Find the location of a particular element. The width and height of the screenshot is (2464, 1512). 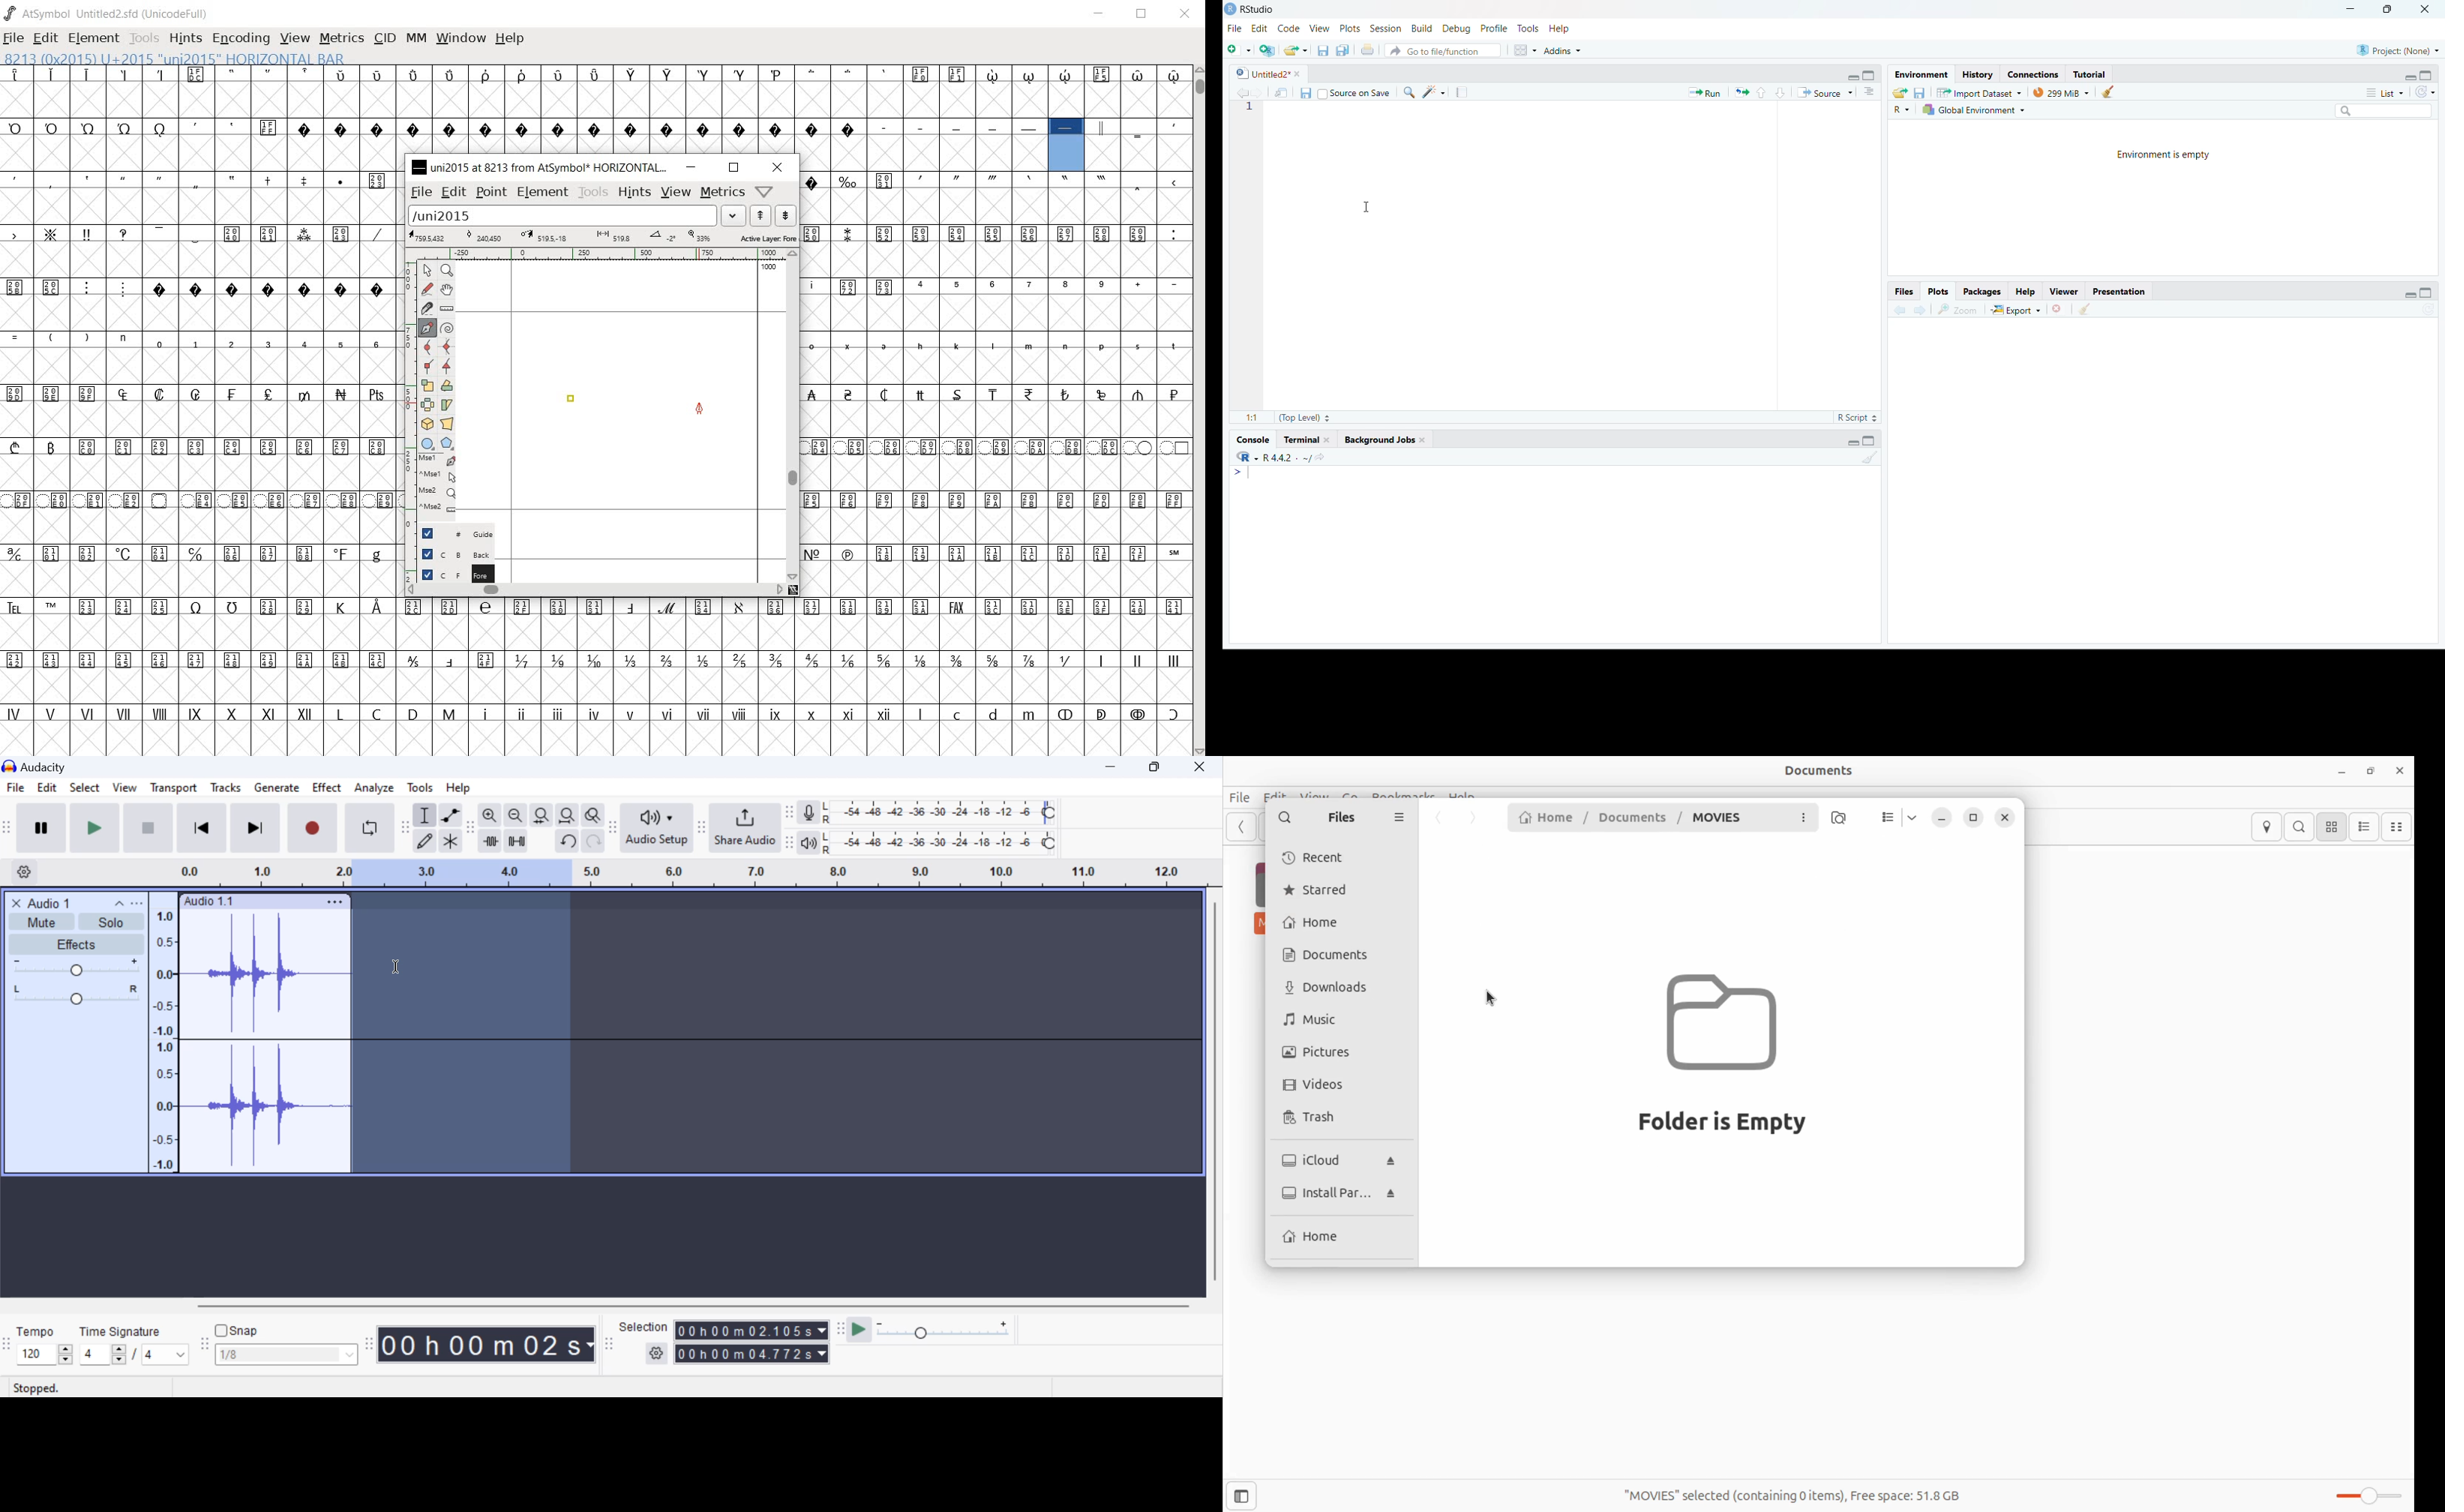

close is located at coordinates (1422, 441).